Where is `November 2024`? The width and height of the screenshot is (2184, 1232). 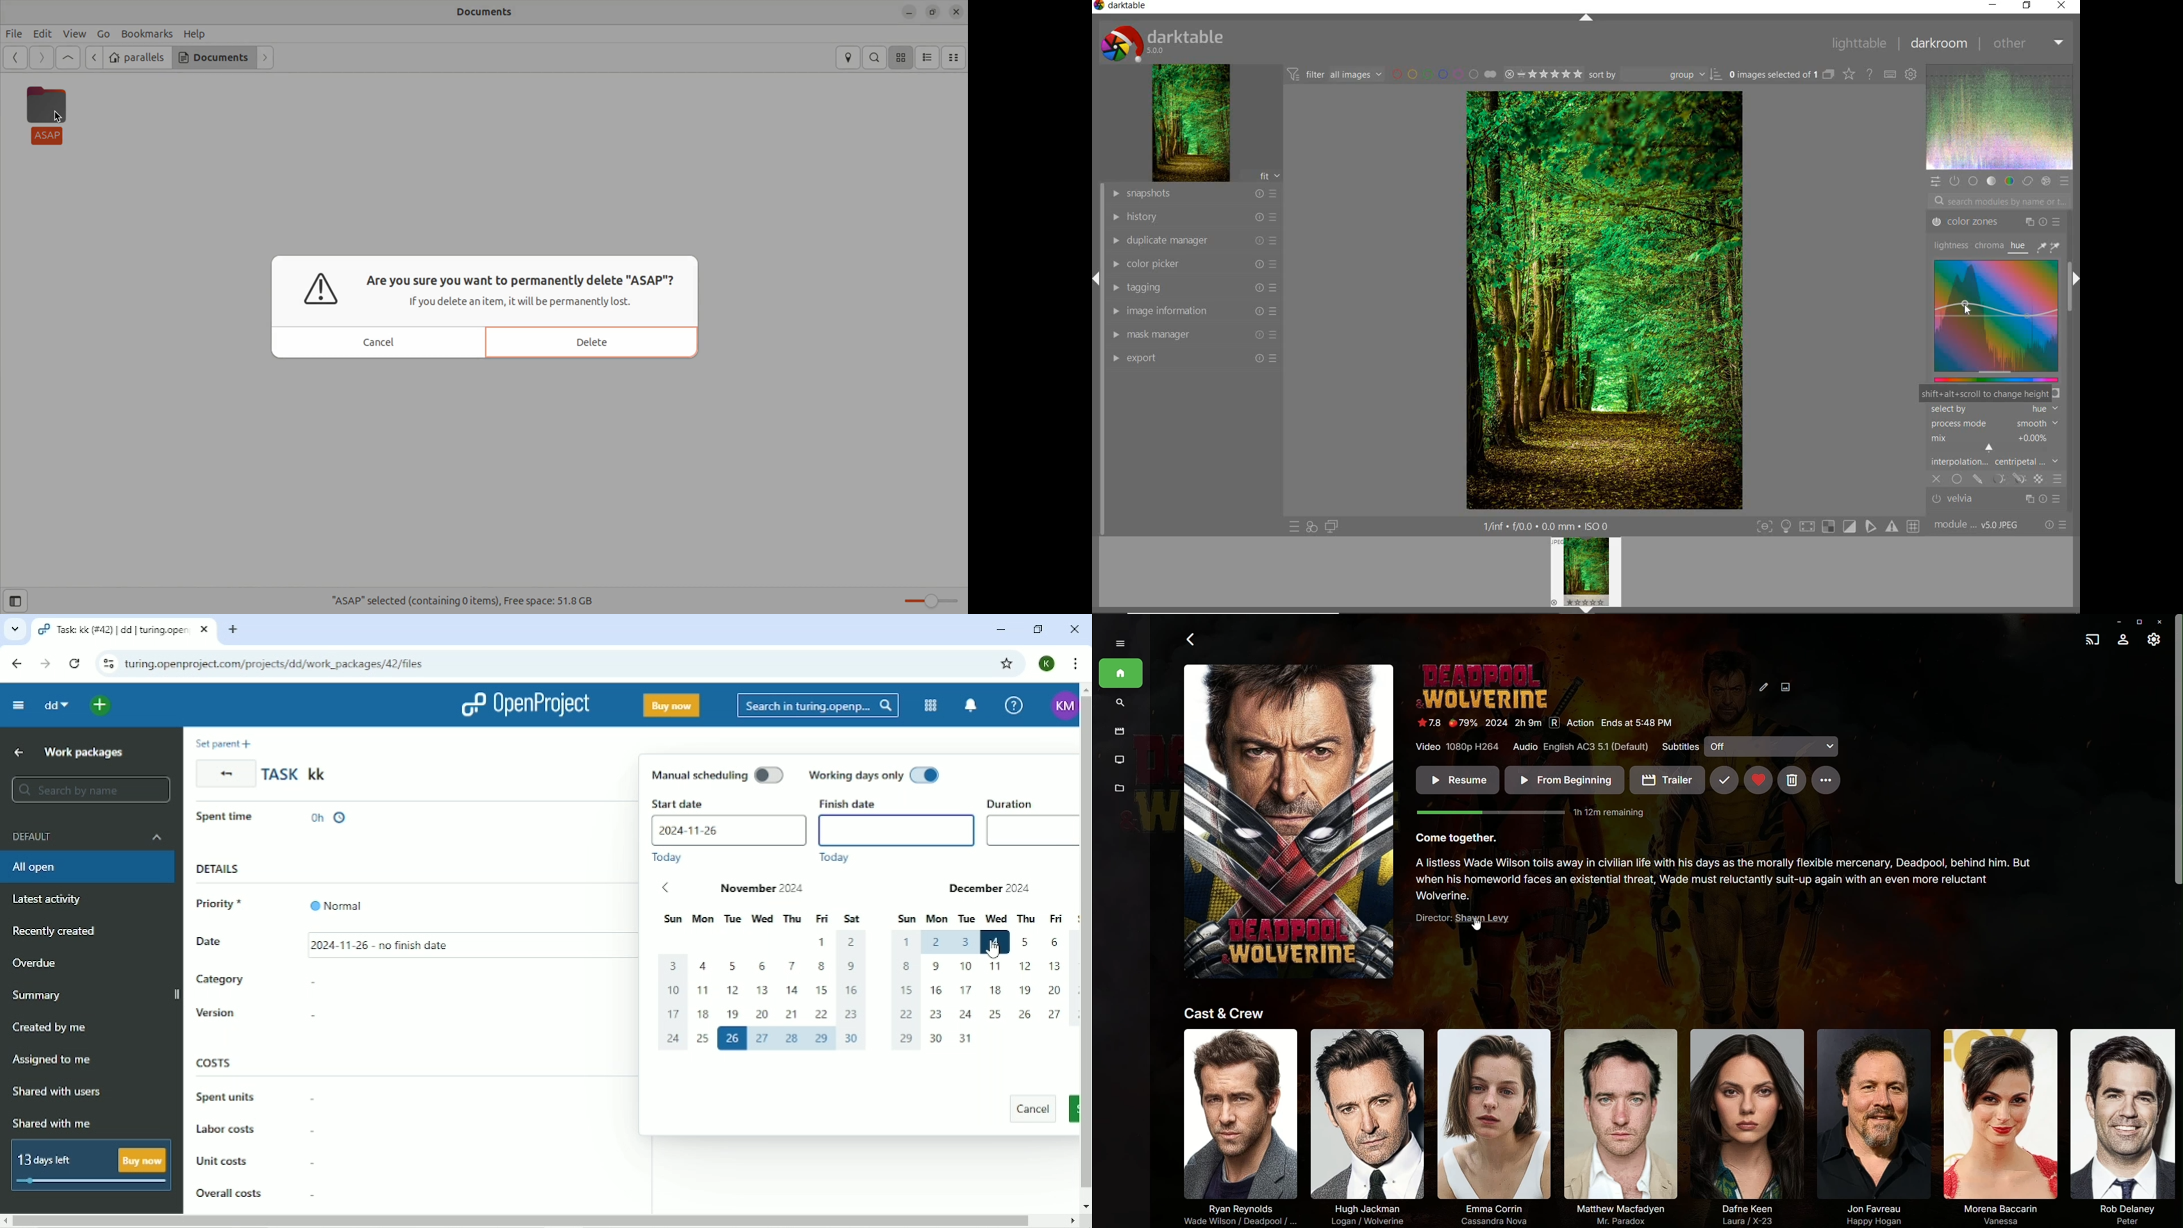
November 2024 is located at coordinates (796, 889).